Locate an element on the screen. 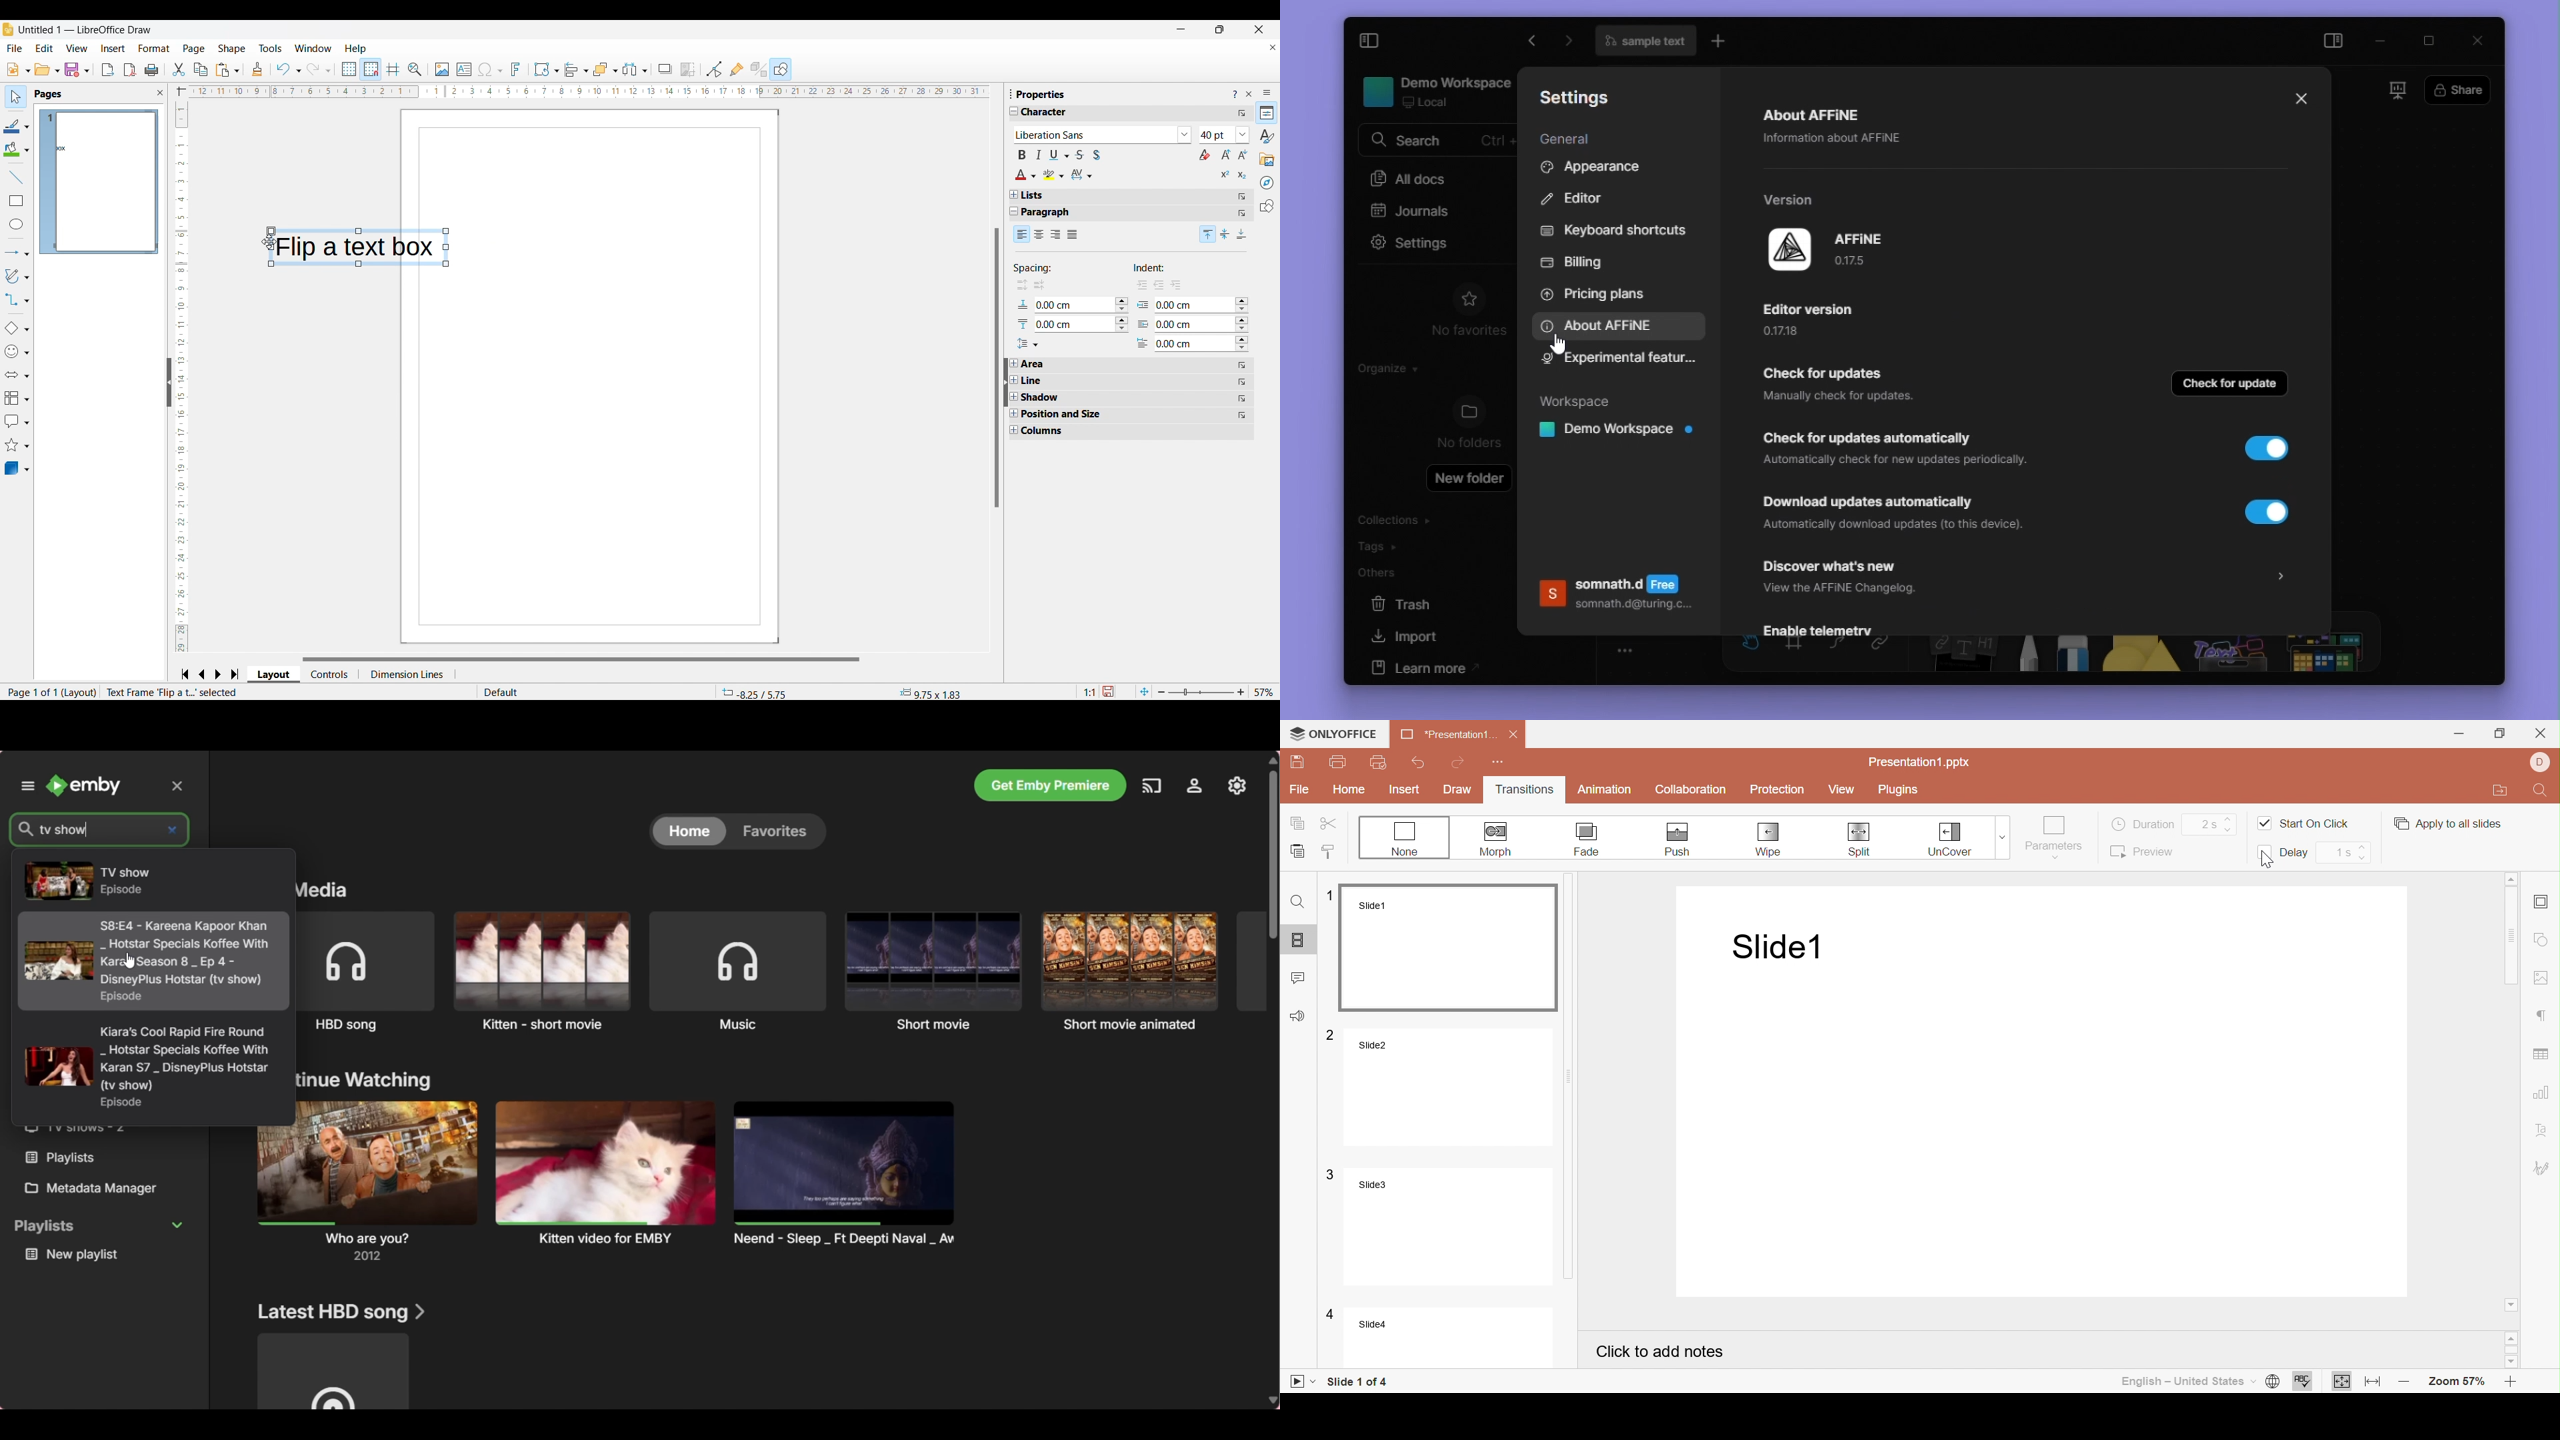 This screenshot has height=1456, width=2576. Snap to grid, highlighted is located at coordinates (370, 69).